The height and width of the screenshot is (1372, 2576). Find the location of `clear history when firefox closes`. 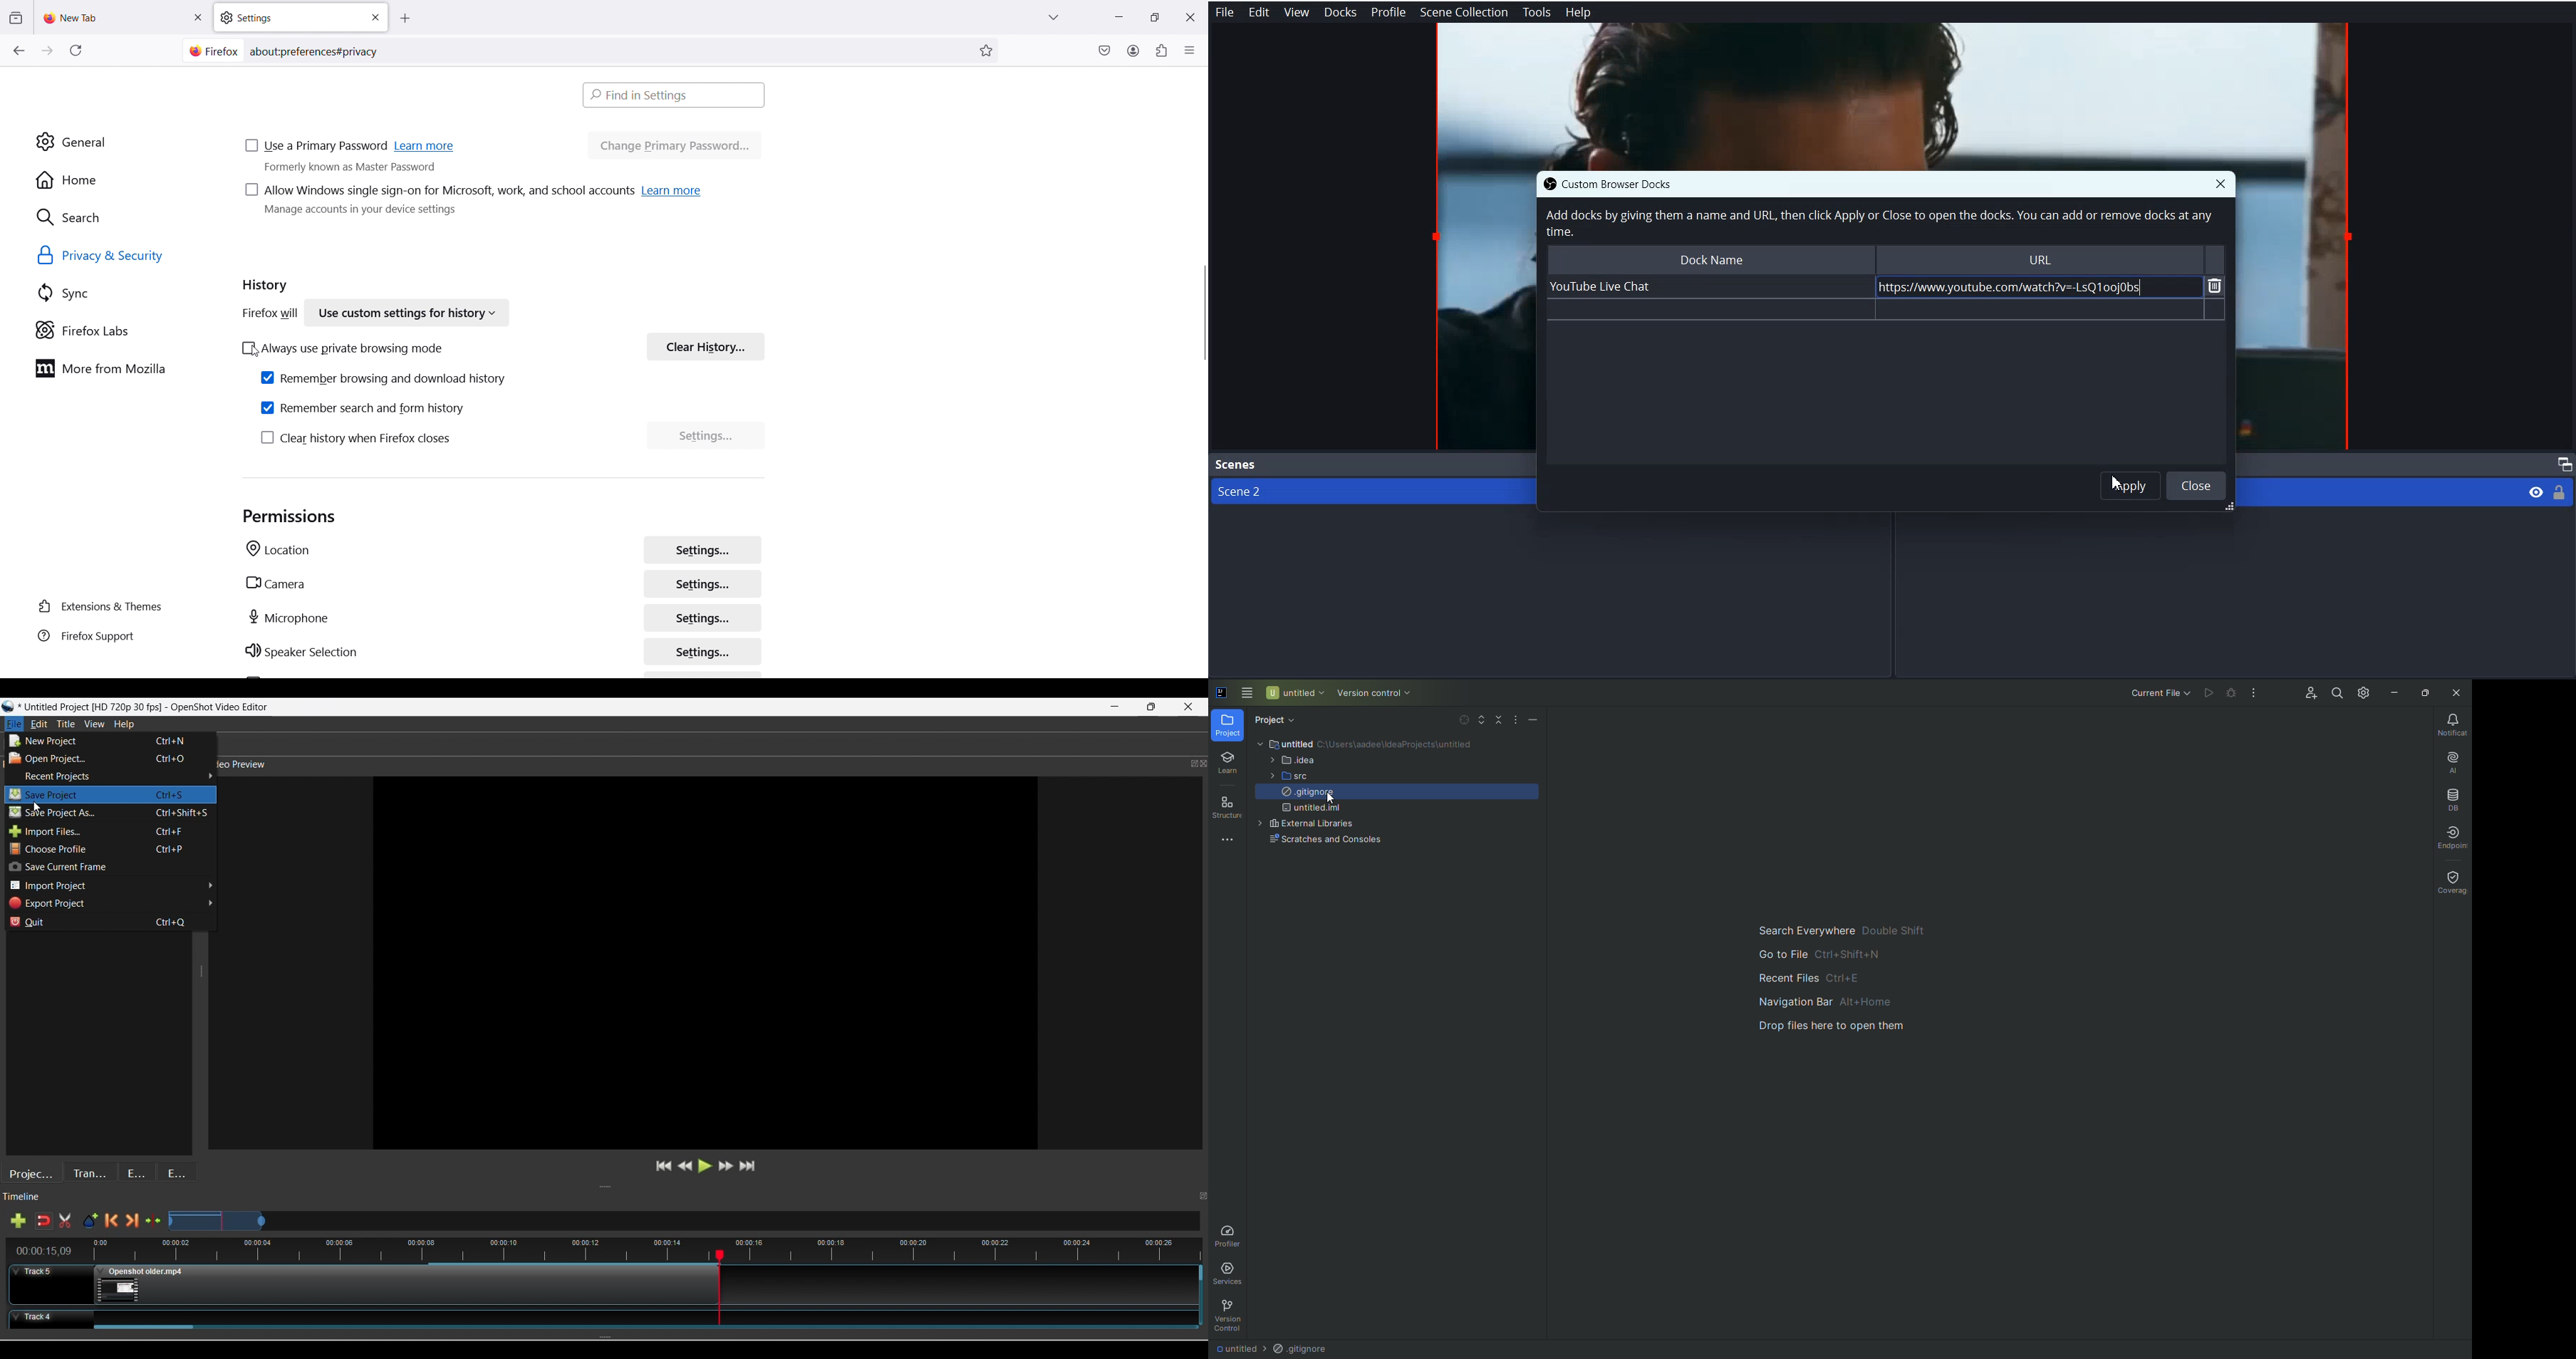

clear history when firefox closes is located at coordinates (357, 438).